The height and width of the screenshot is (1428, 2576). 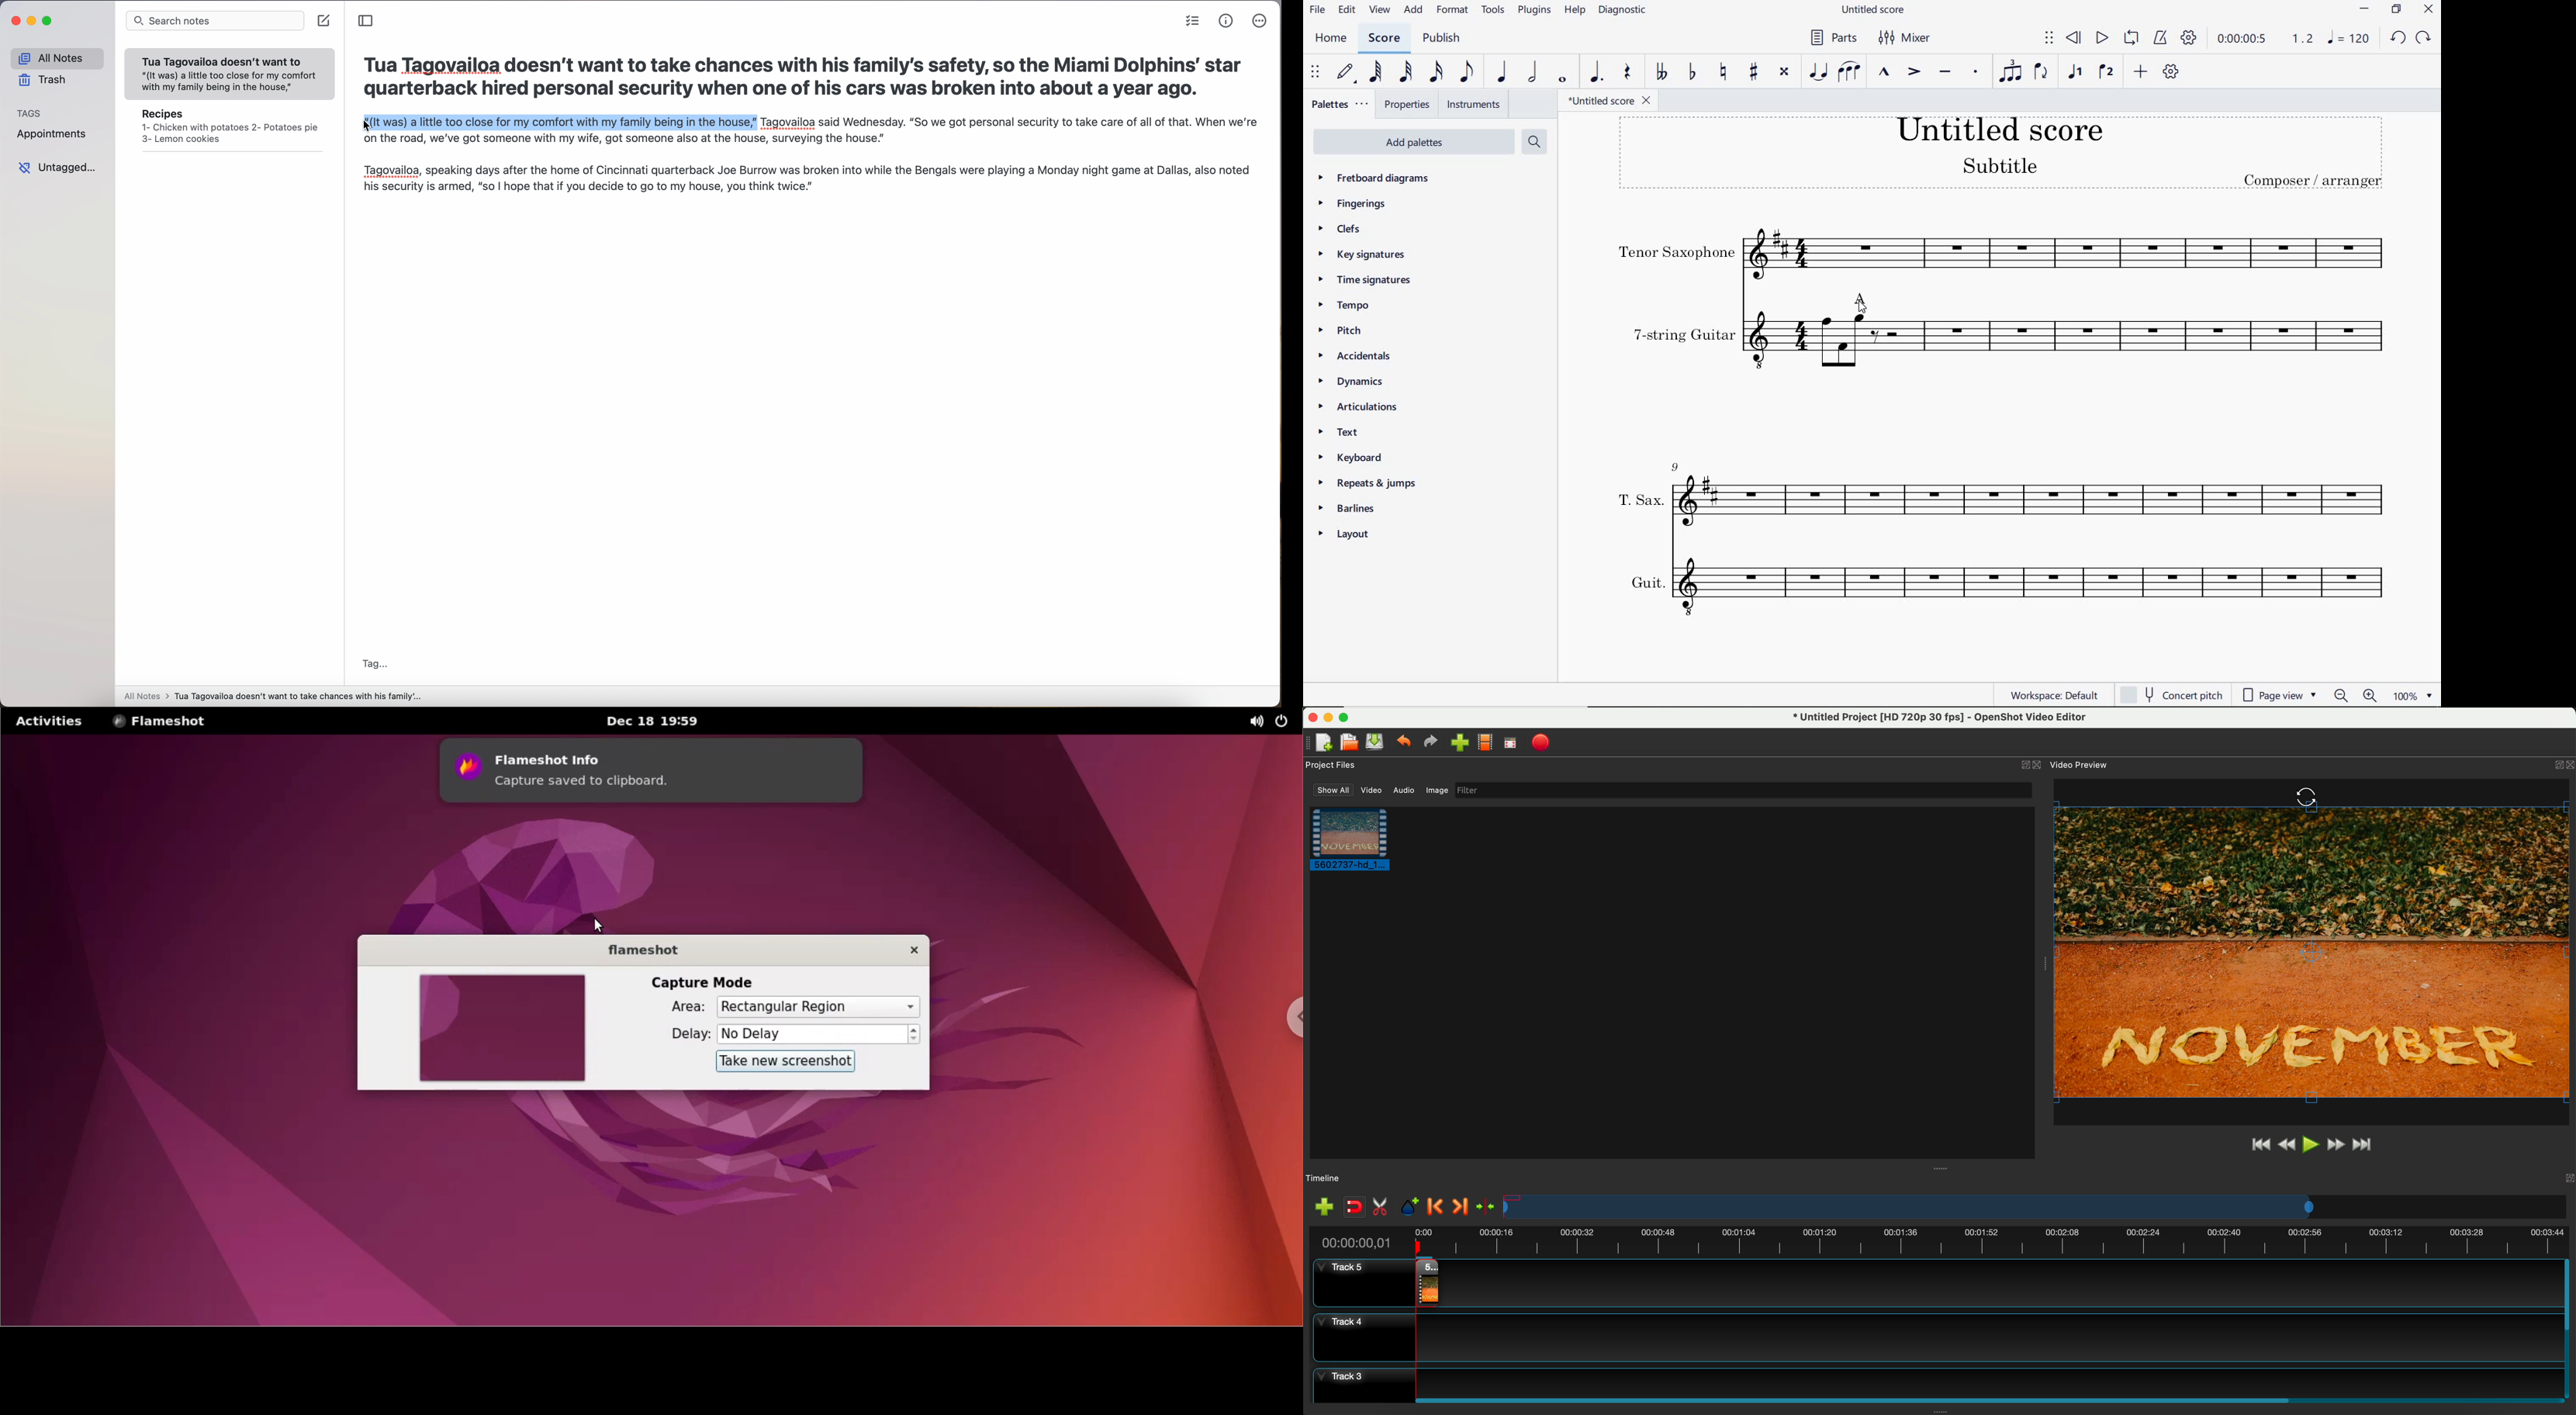 What do you see at coordinates (1353, 535) in the screenshot?
I see `LAYOUT` at bounding box center [1353, 535].